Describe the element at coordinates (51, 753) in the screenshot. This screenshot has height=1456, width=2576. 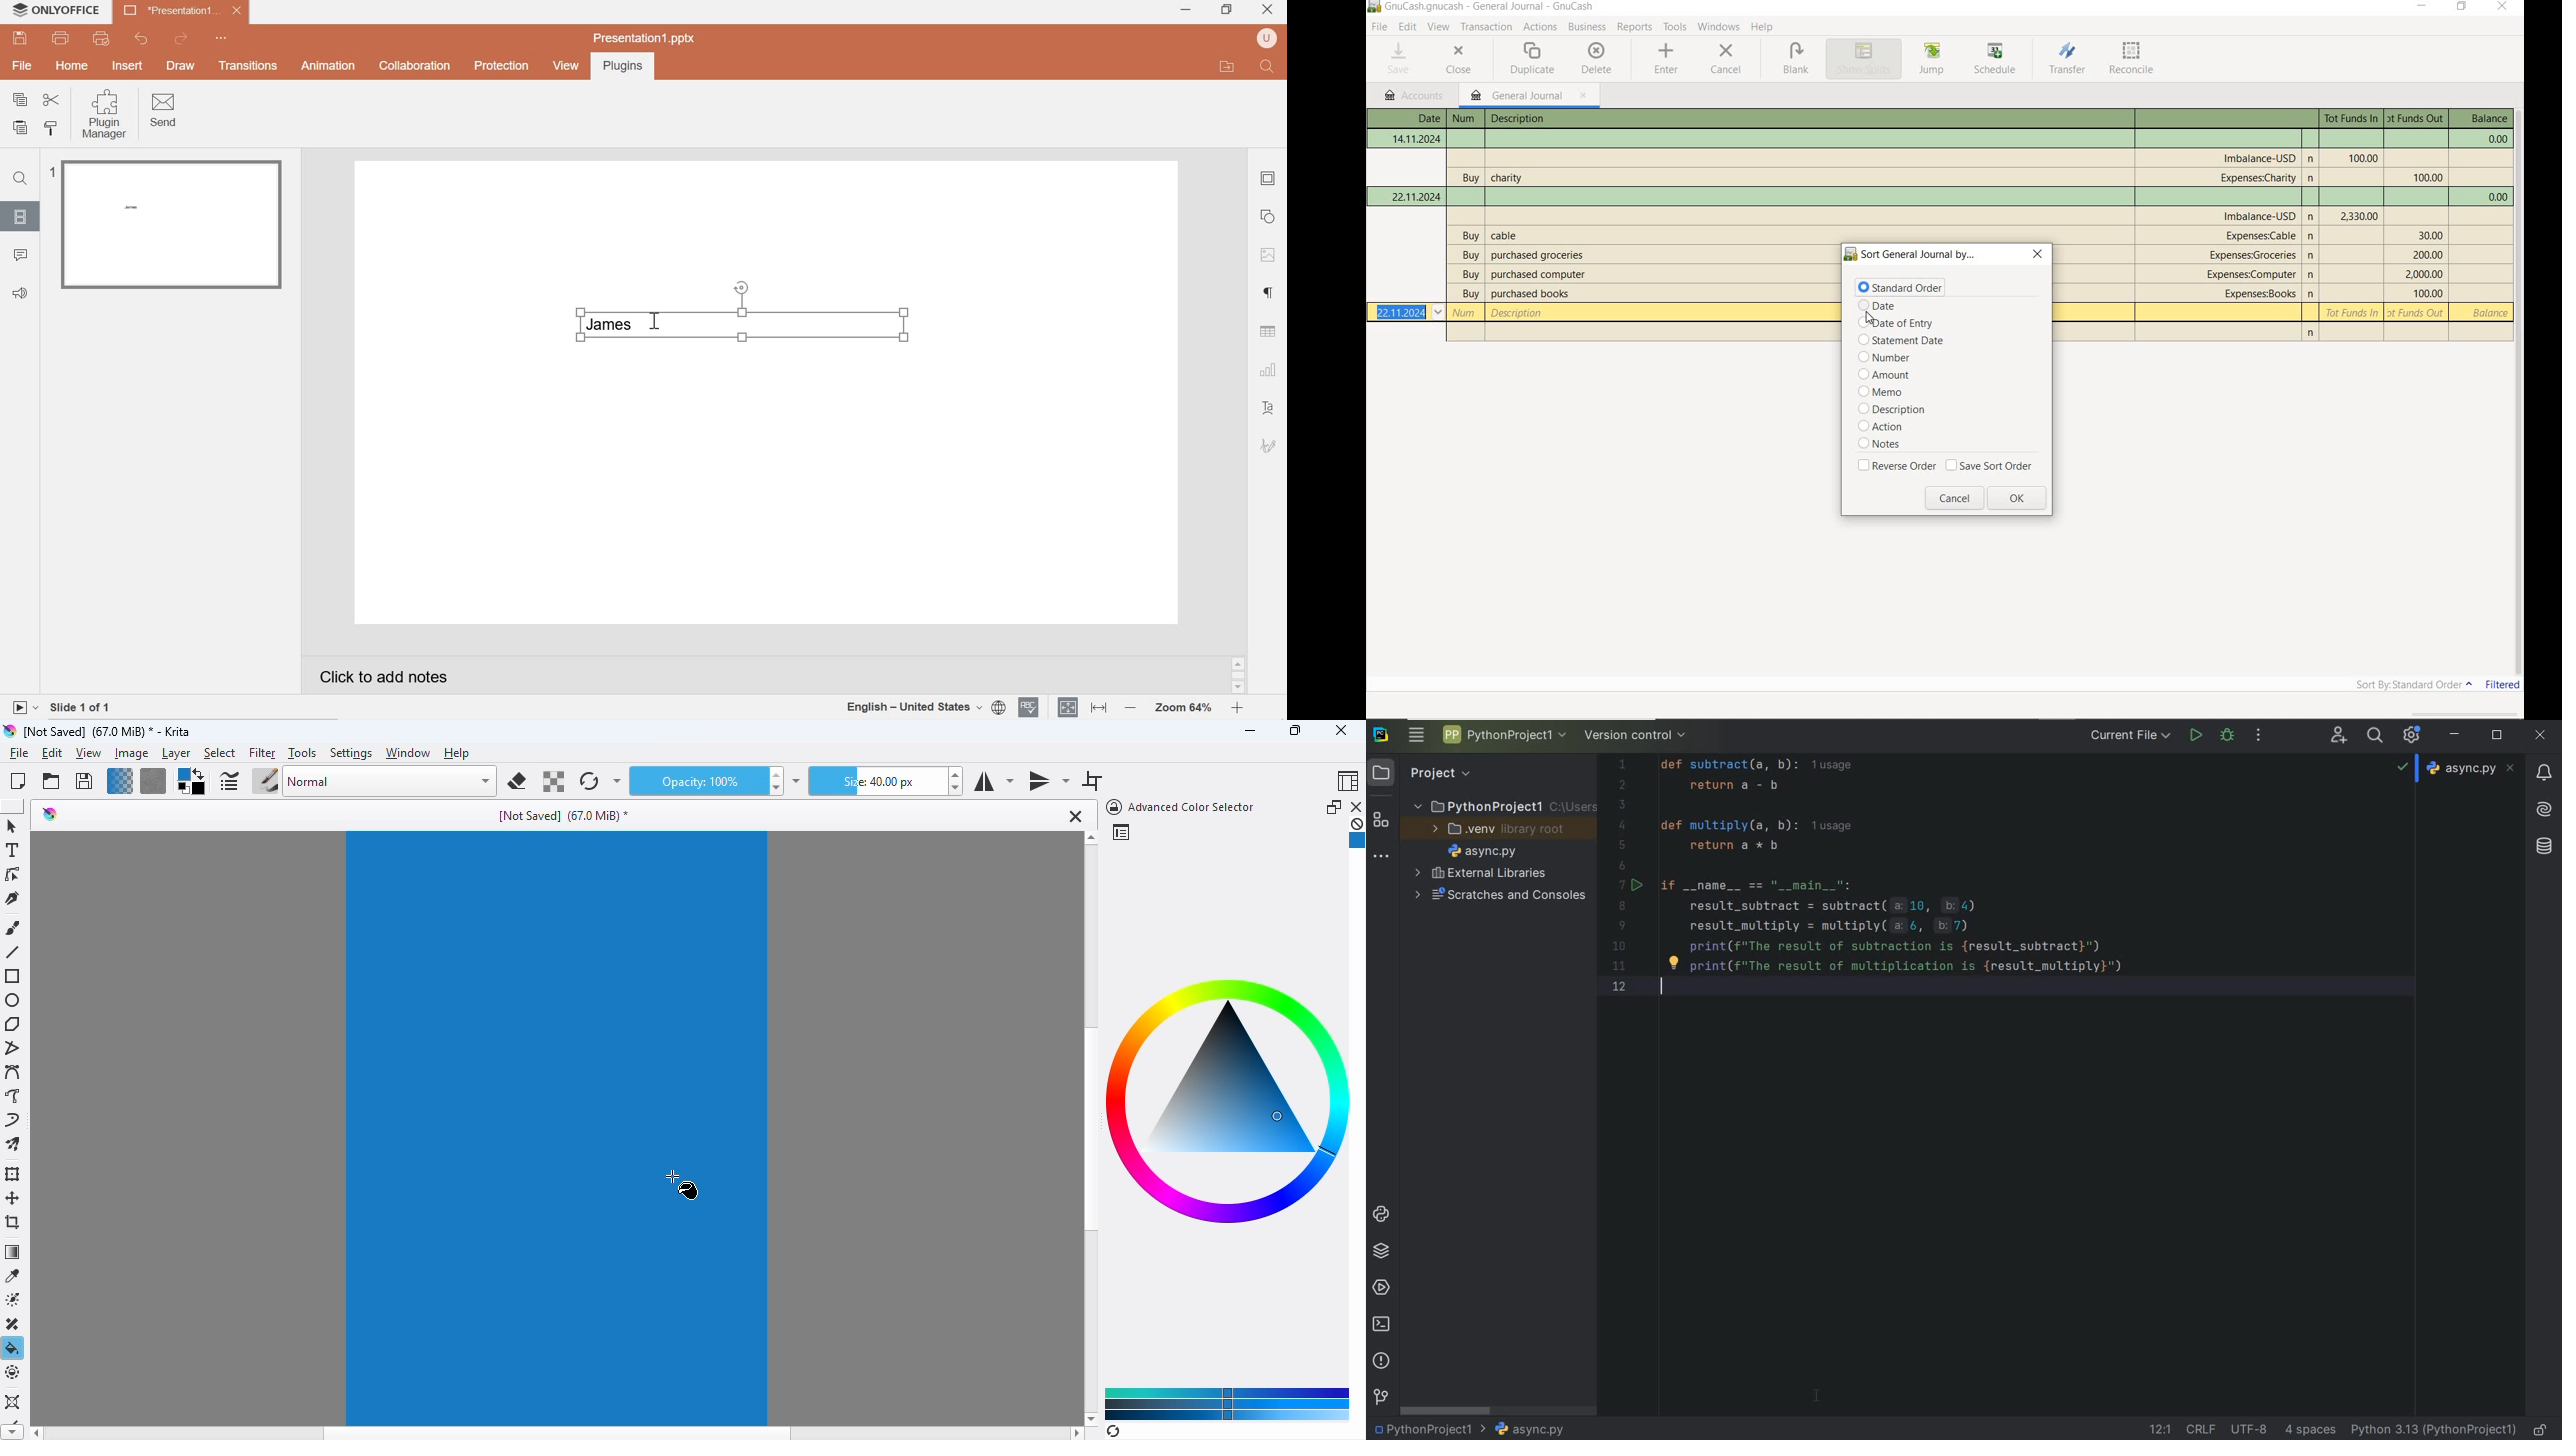
I see `edit` at that location.